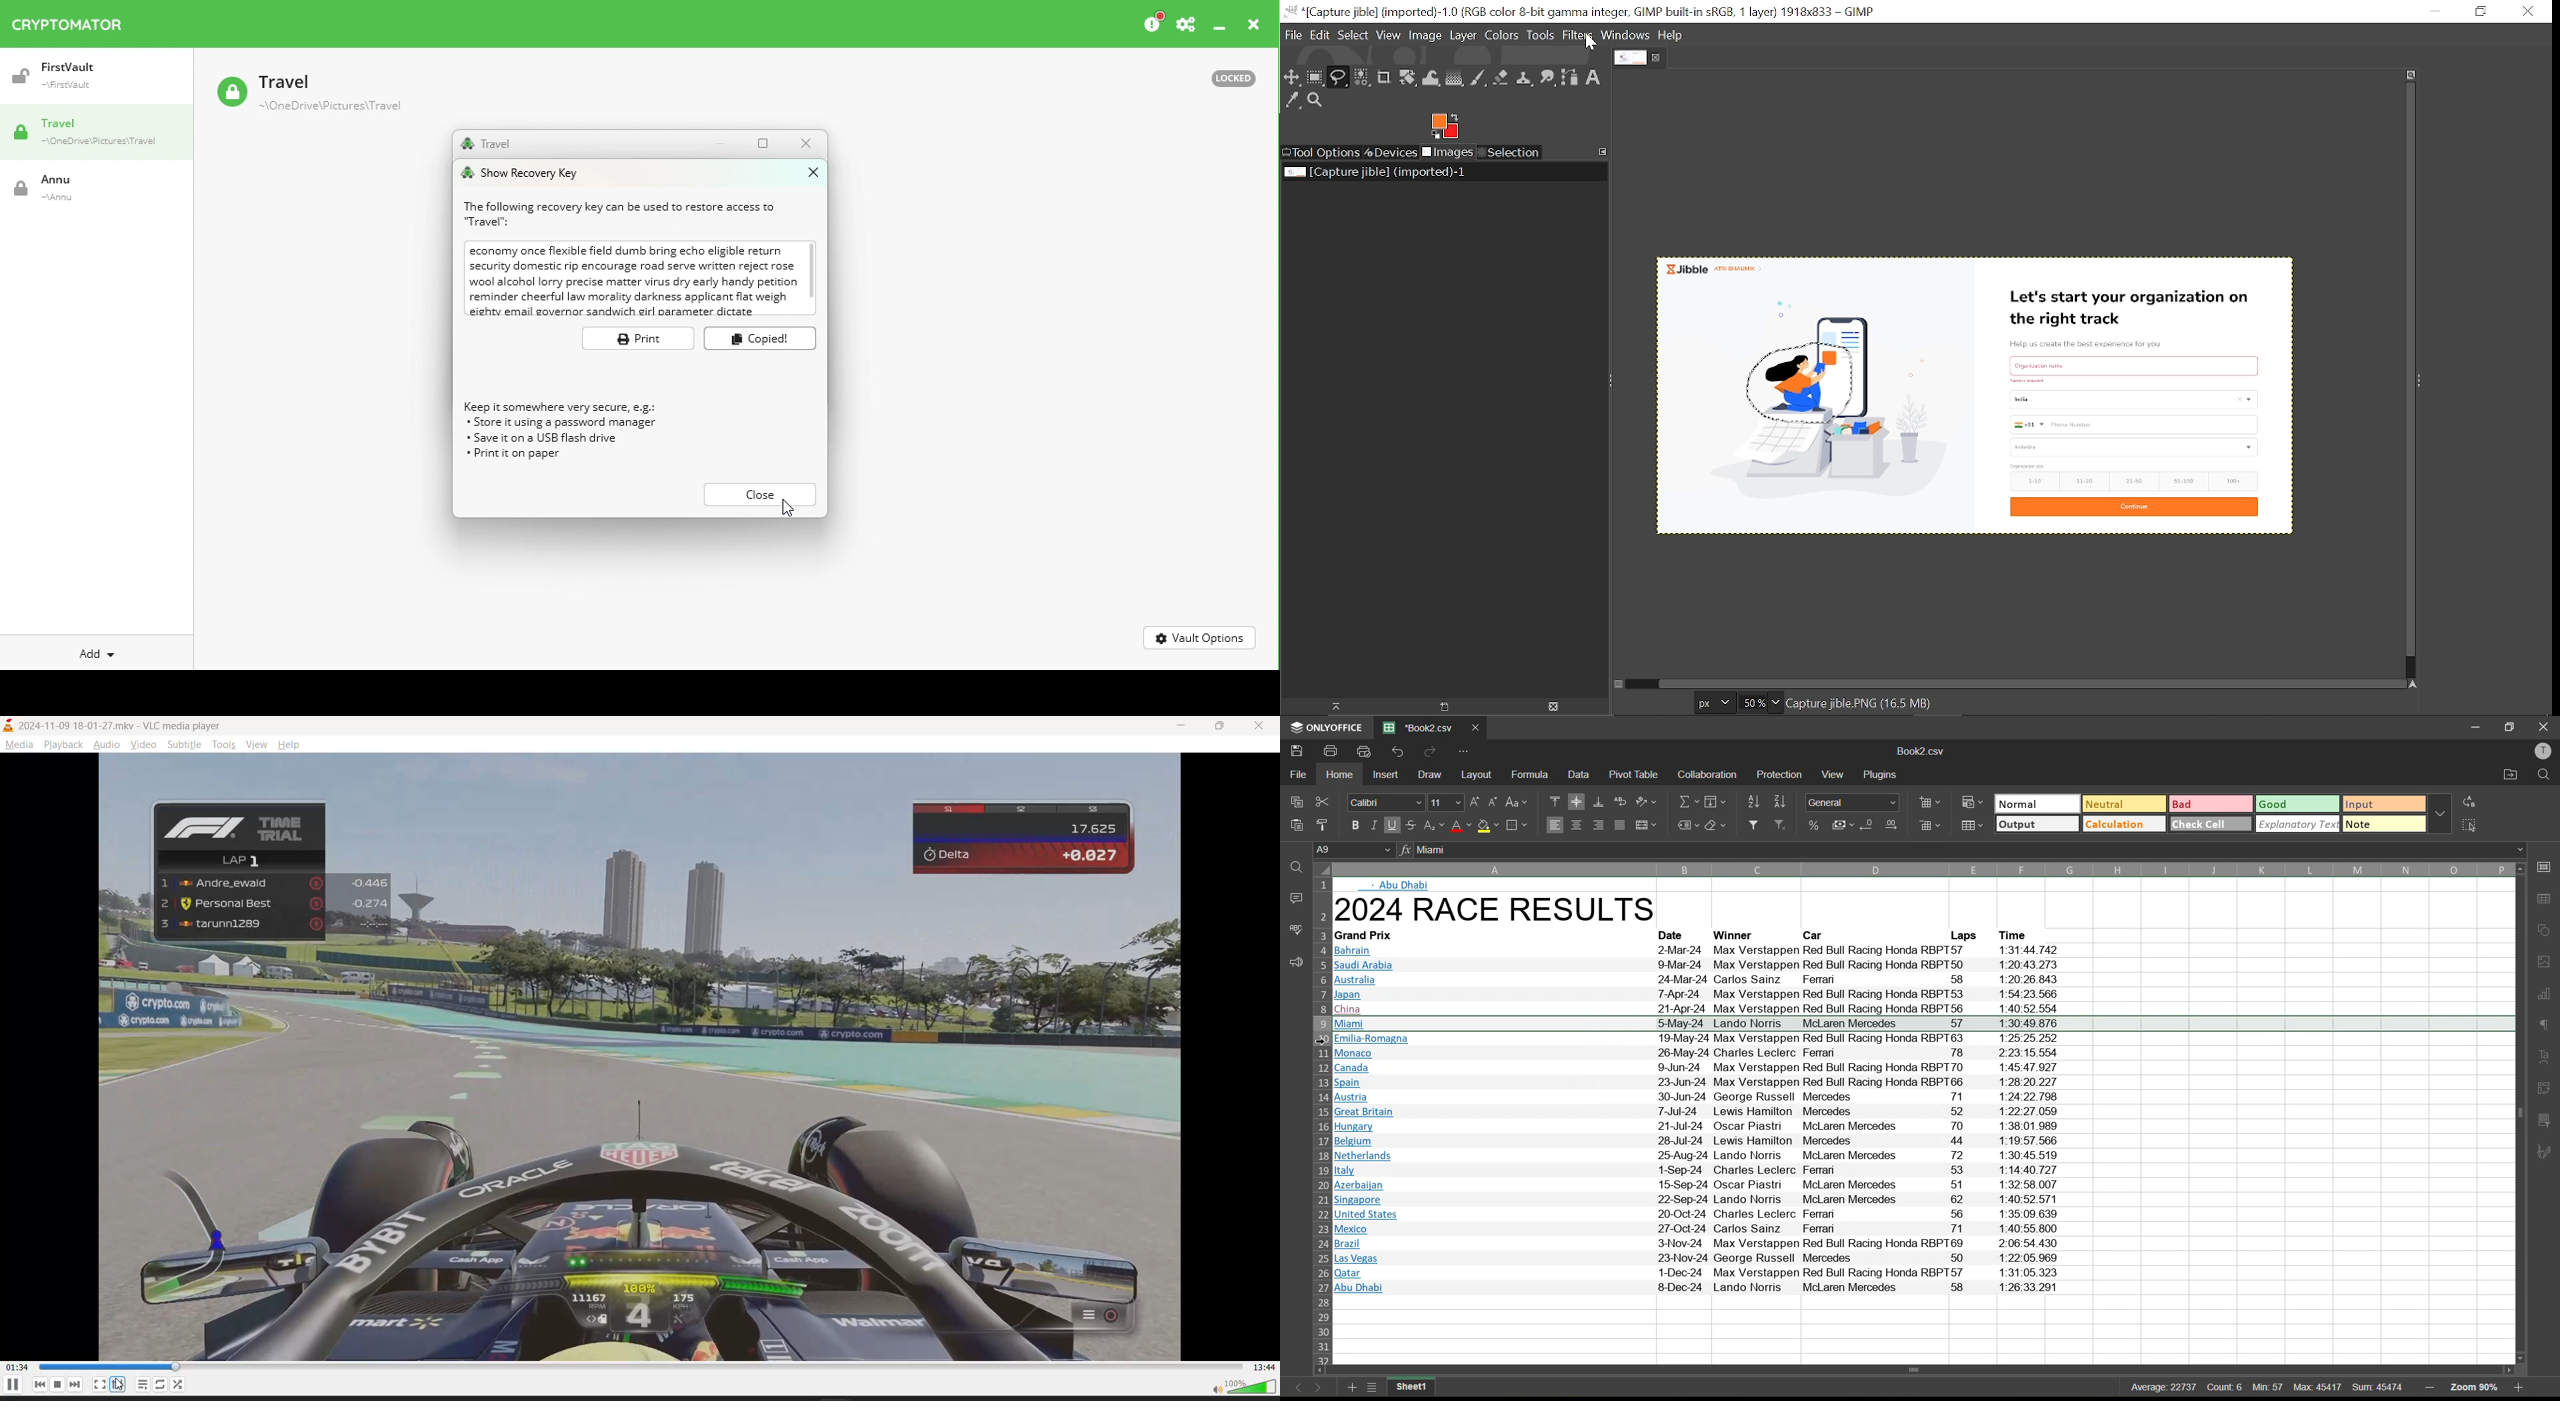 The height and width of the screenshot is (1428, 2576). I want to click on justified, so click(1621, 825).